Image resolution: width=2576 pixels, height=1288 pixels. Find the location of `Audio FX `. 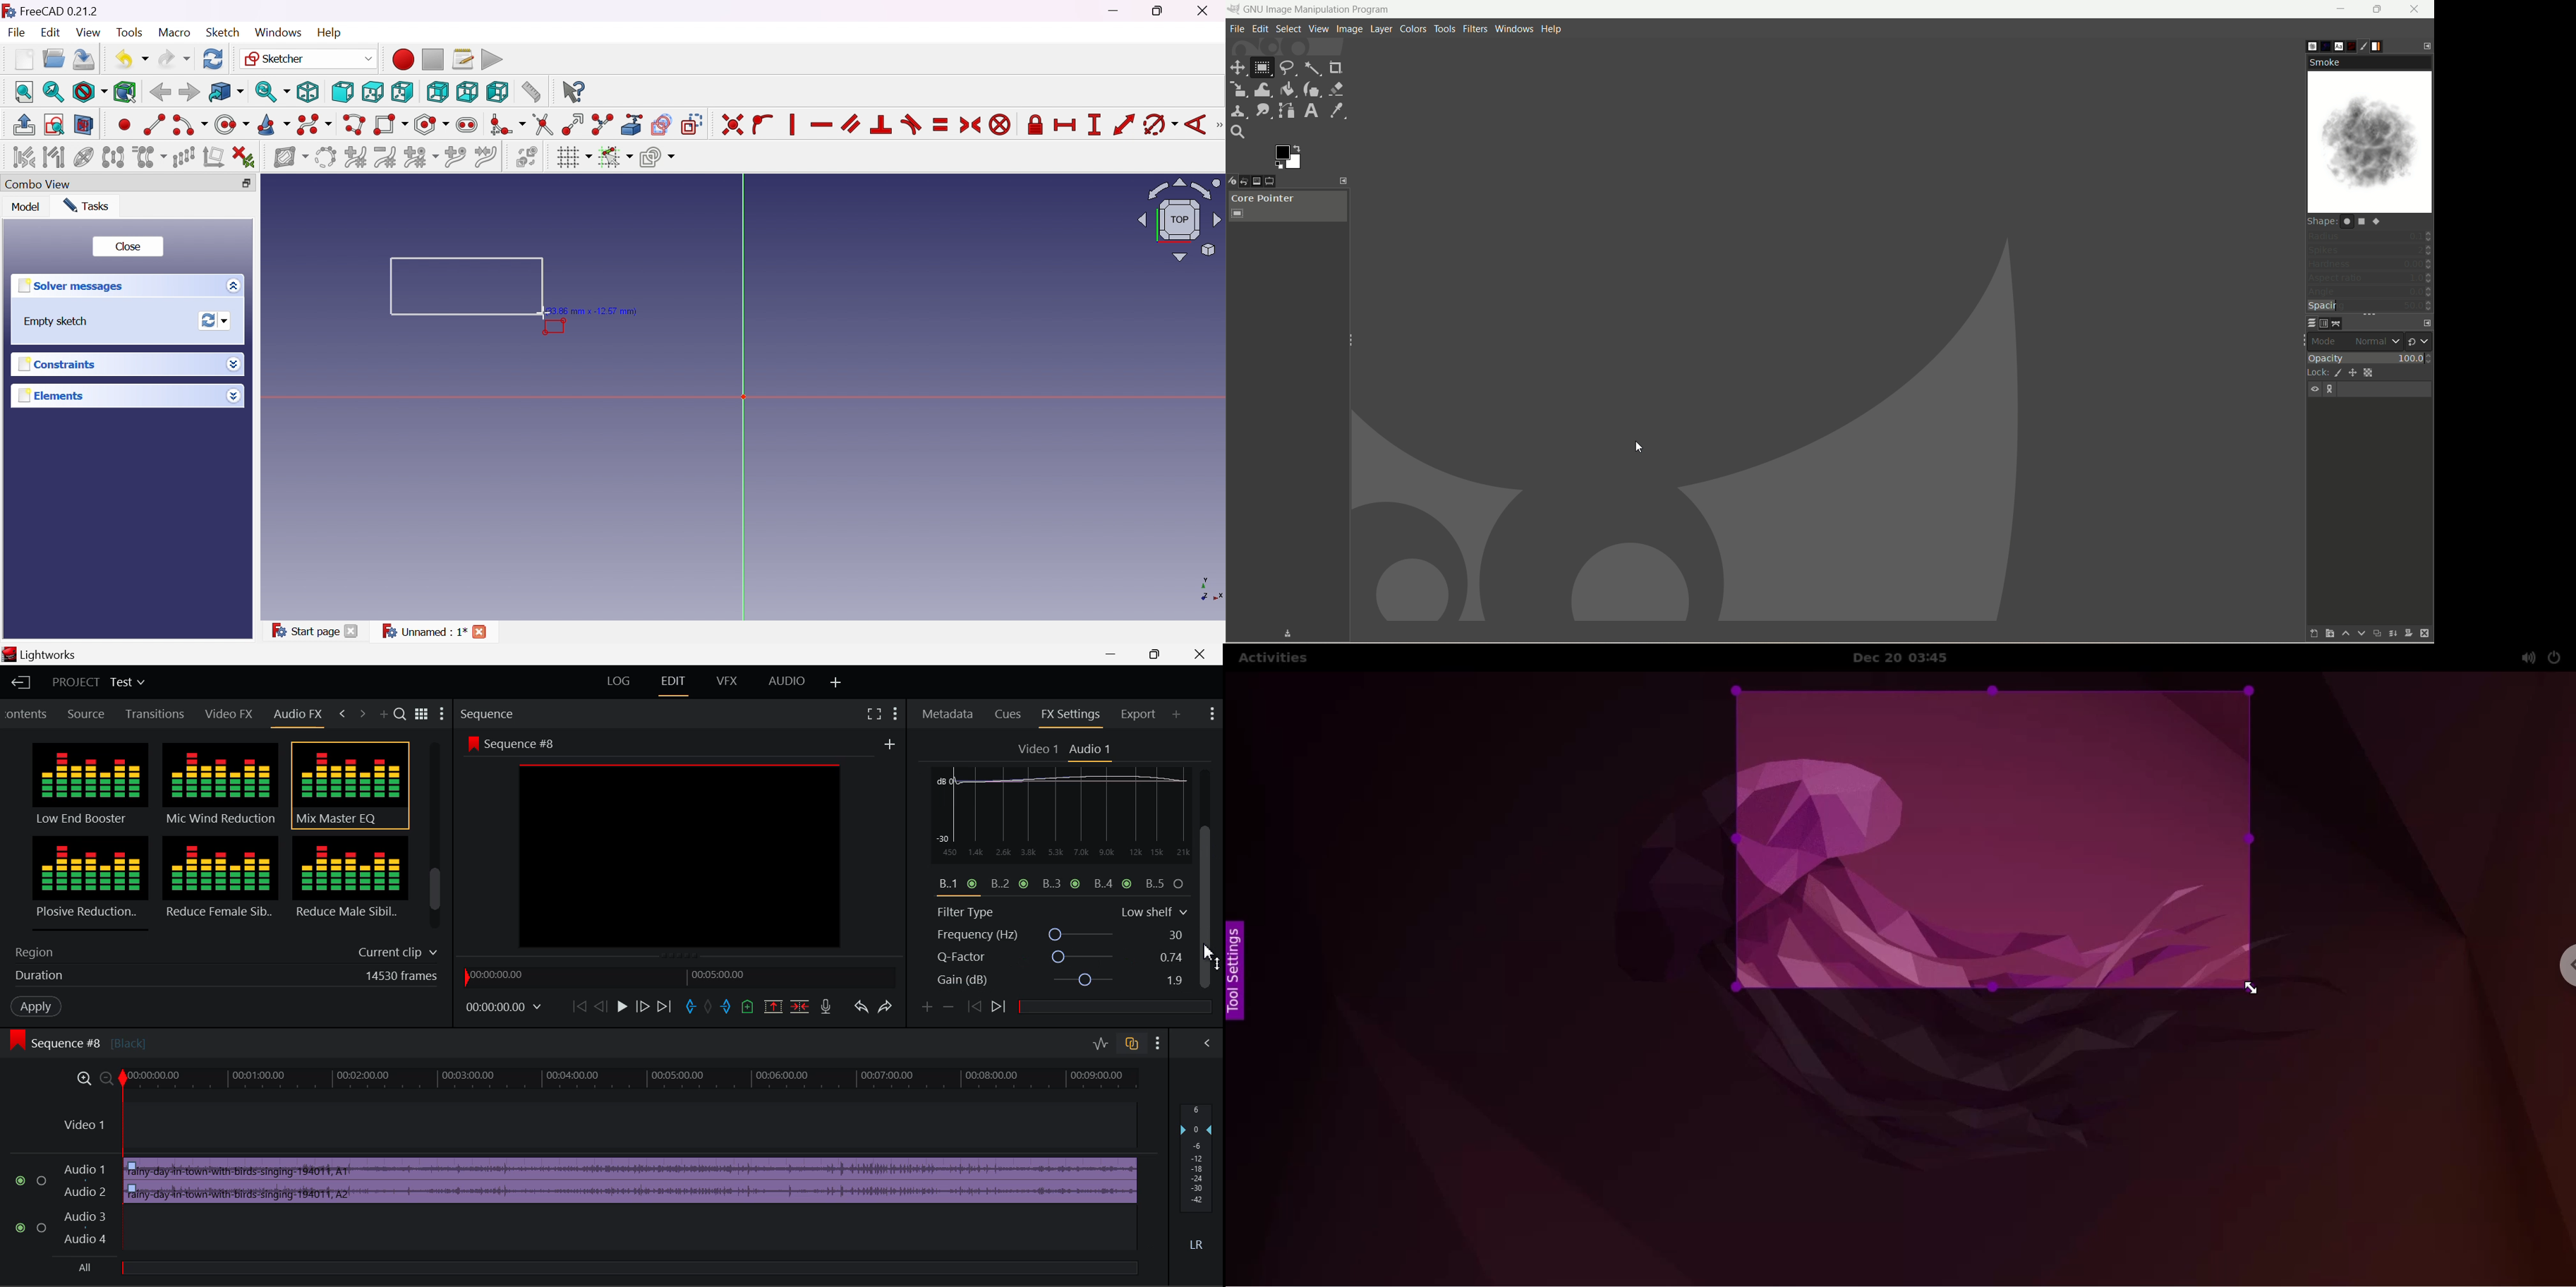

Audio FX  is located at coordinates (298, 714).